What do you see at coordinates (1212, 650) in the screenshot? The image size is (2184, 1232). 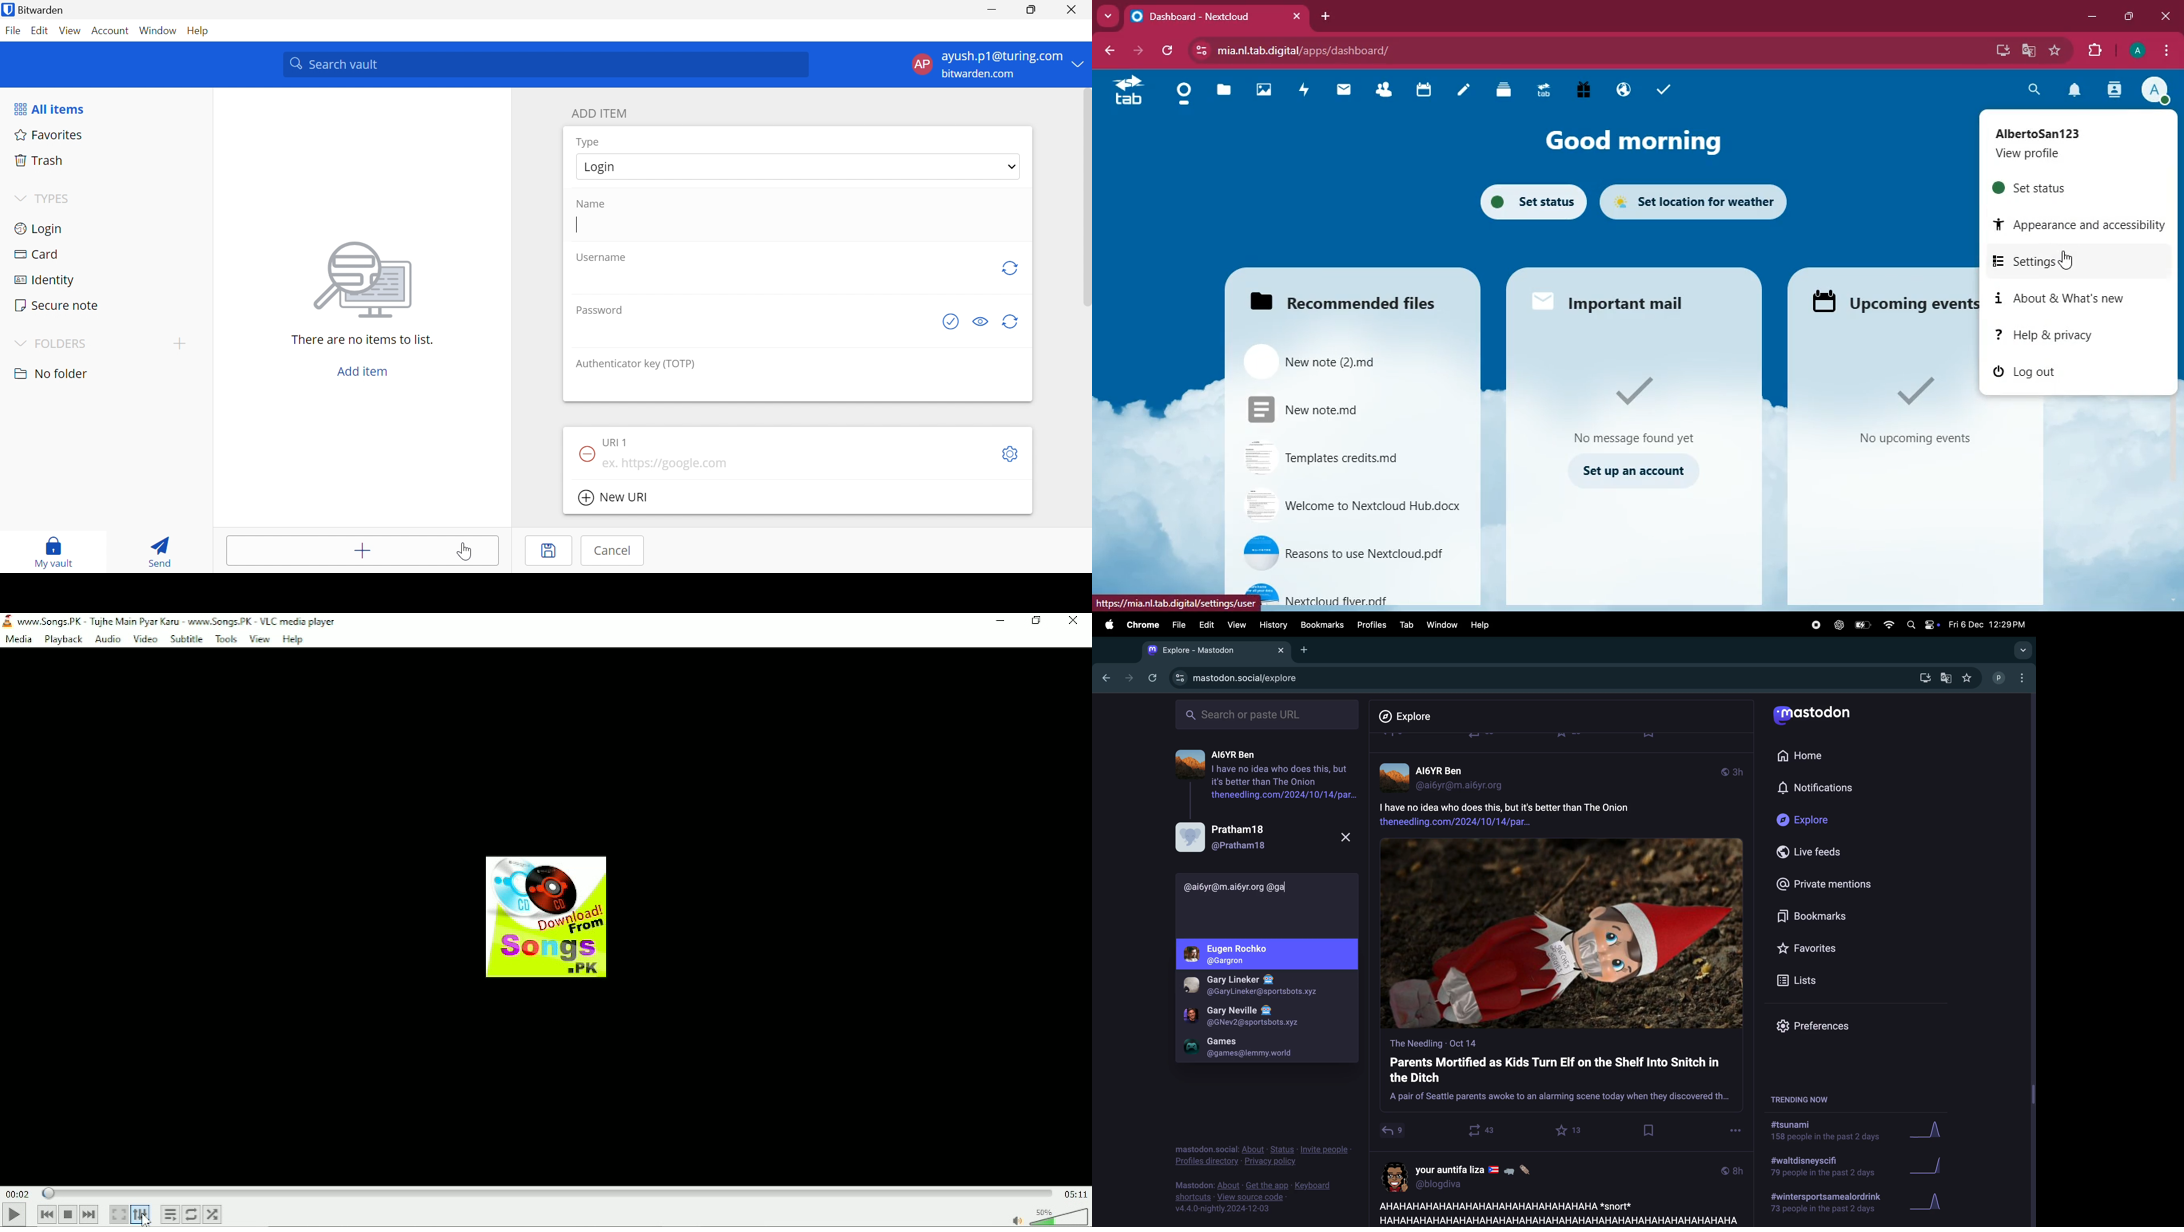 I see `mastodon tab` at bounding box center [1212, 650].